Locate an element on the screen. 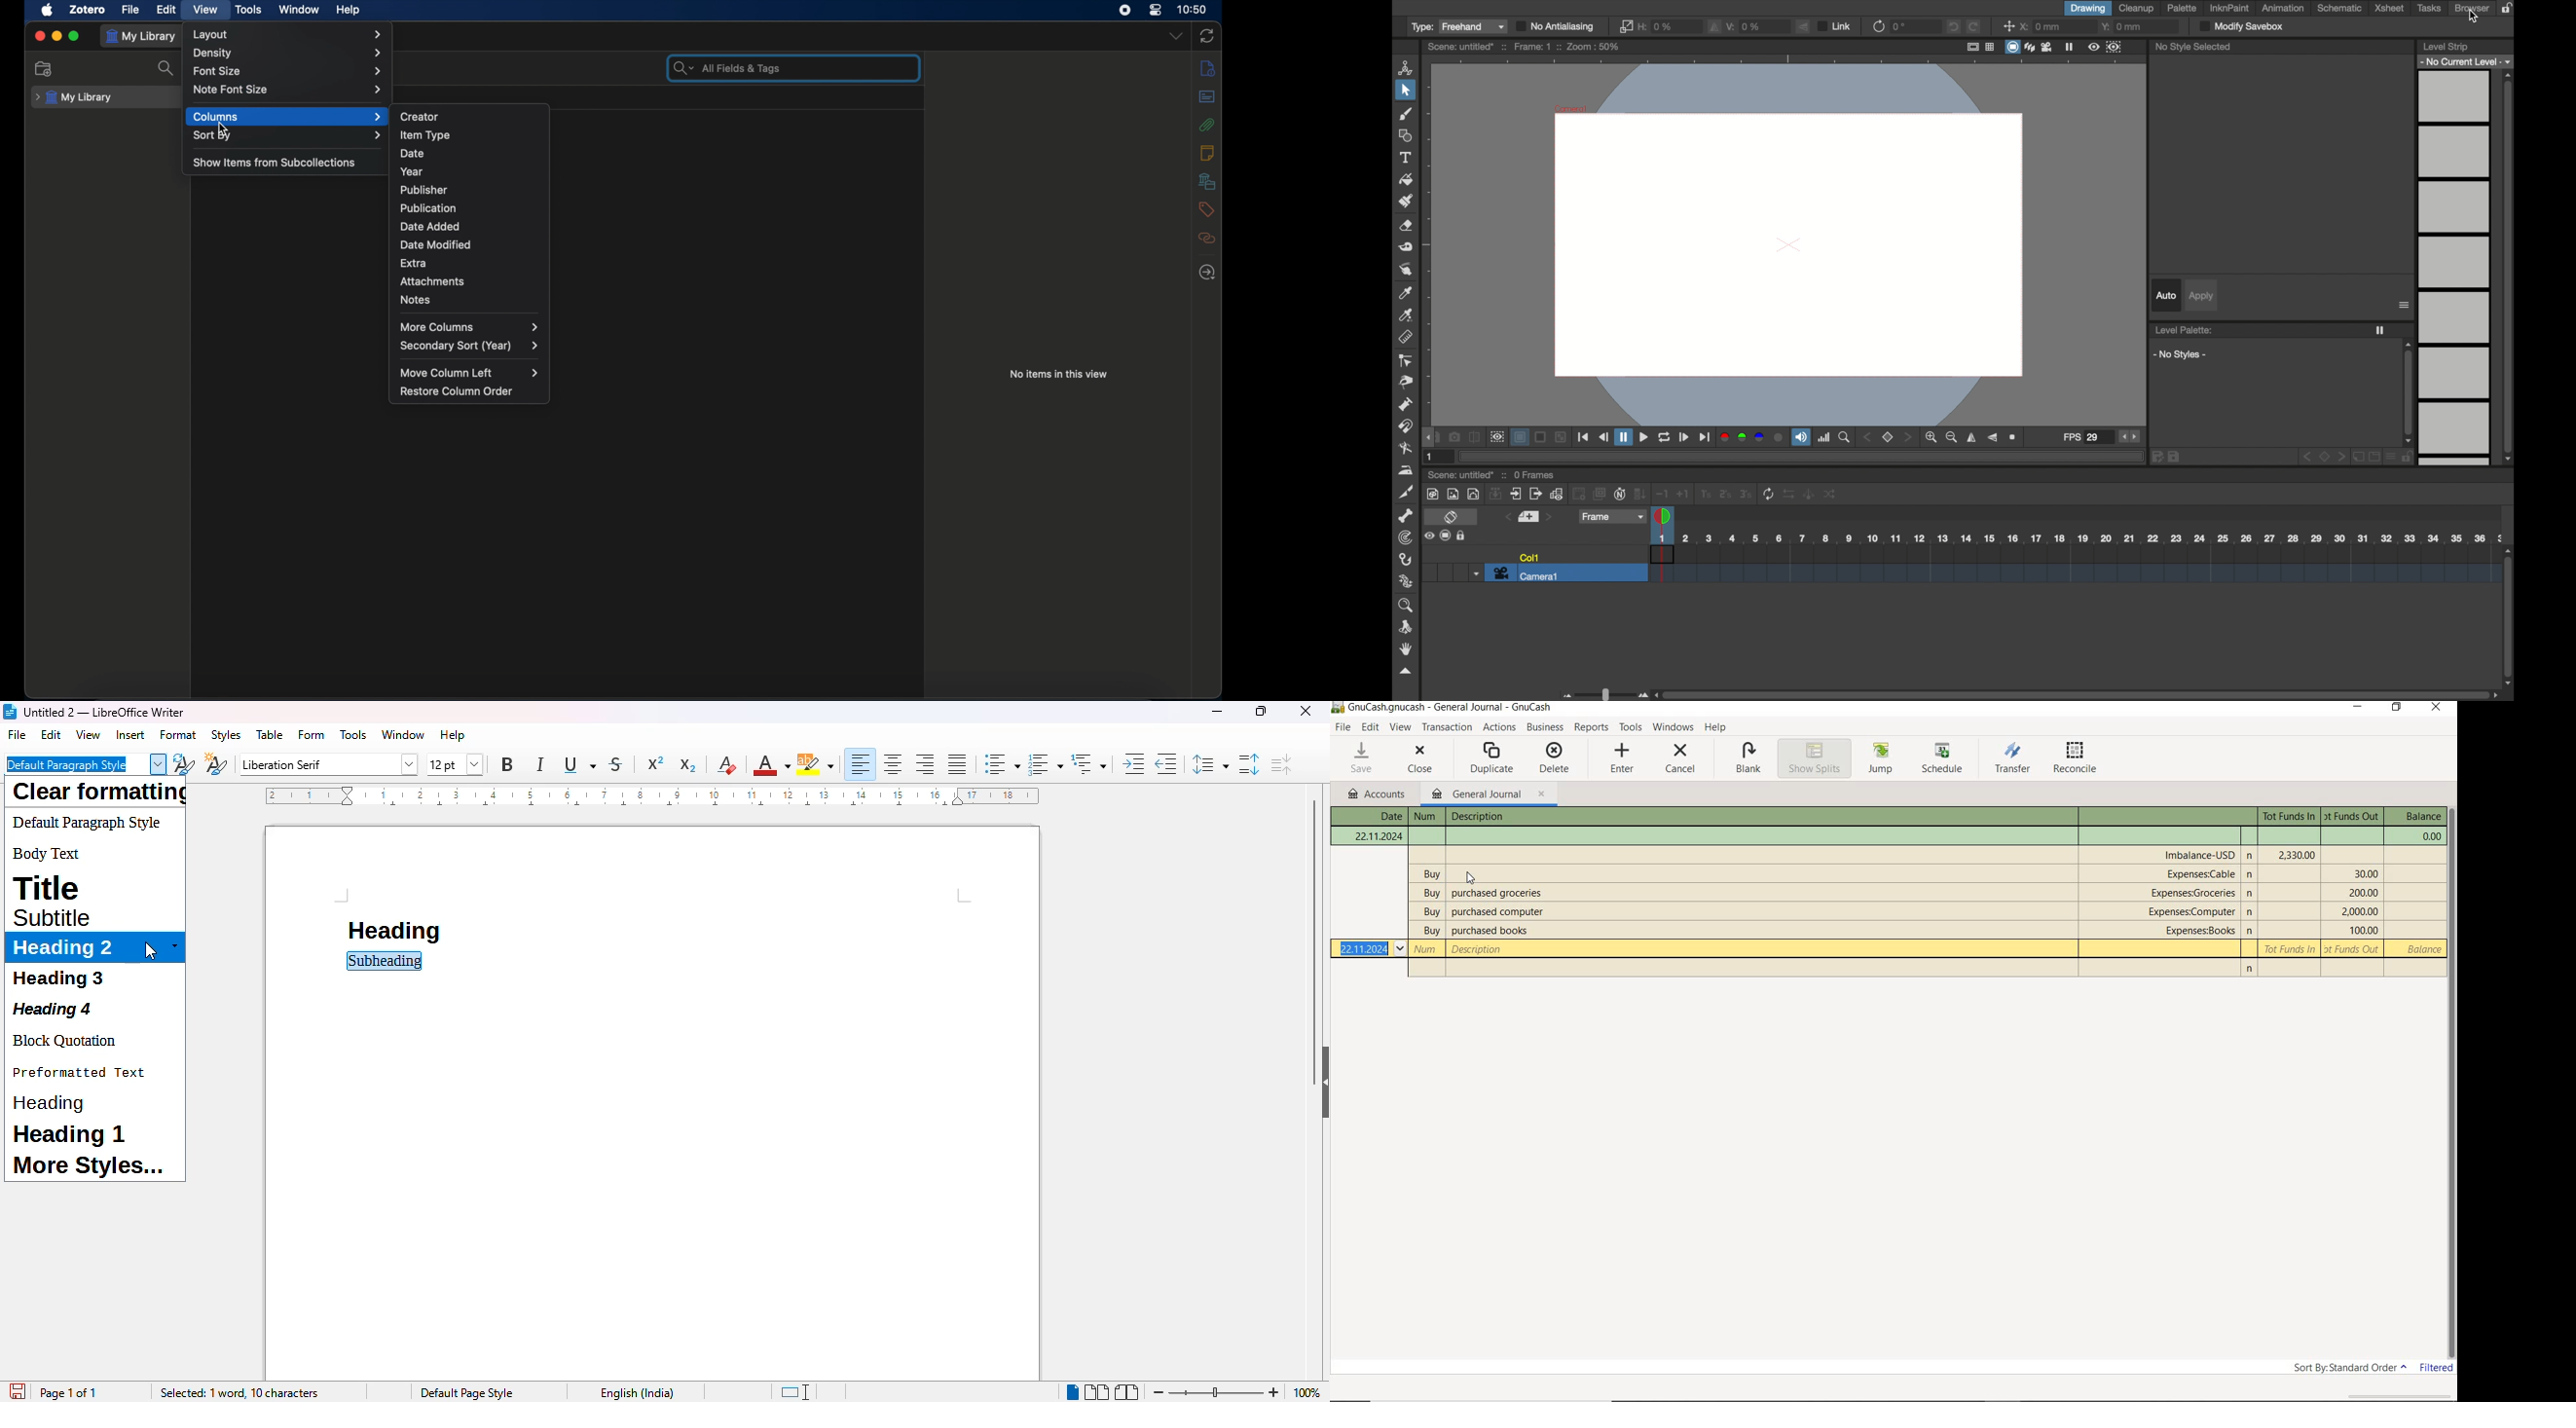  drag handle is located at coordinates (1405, 671).